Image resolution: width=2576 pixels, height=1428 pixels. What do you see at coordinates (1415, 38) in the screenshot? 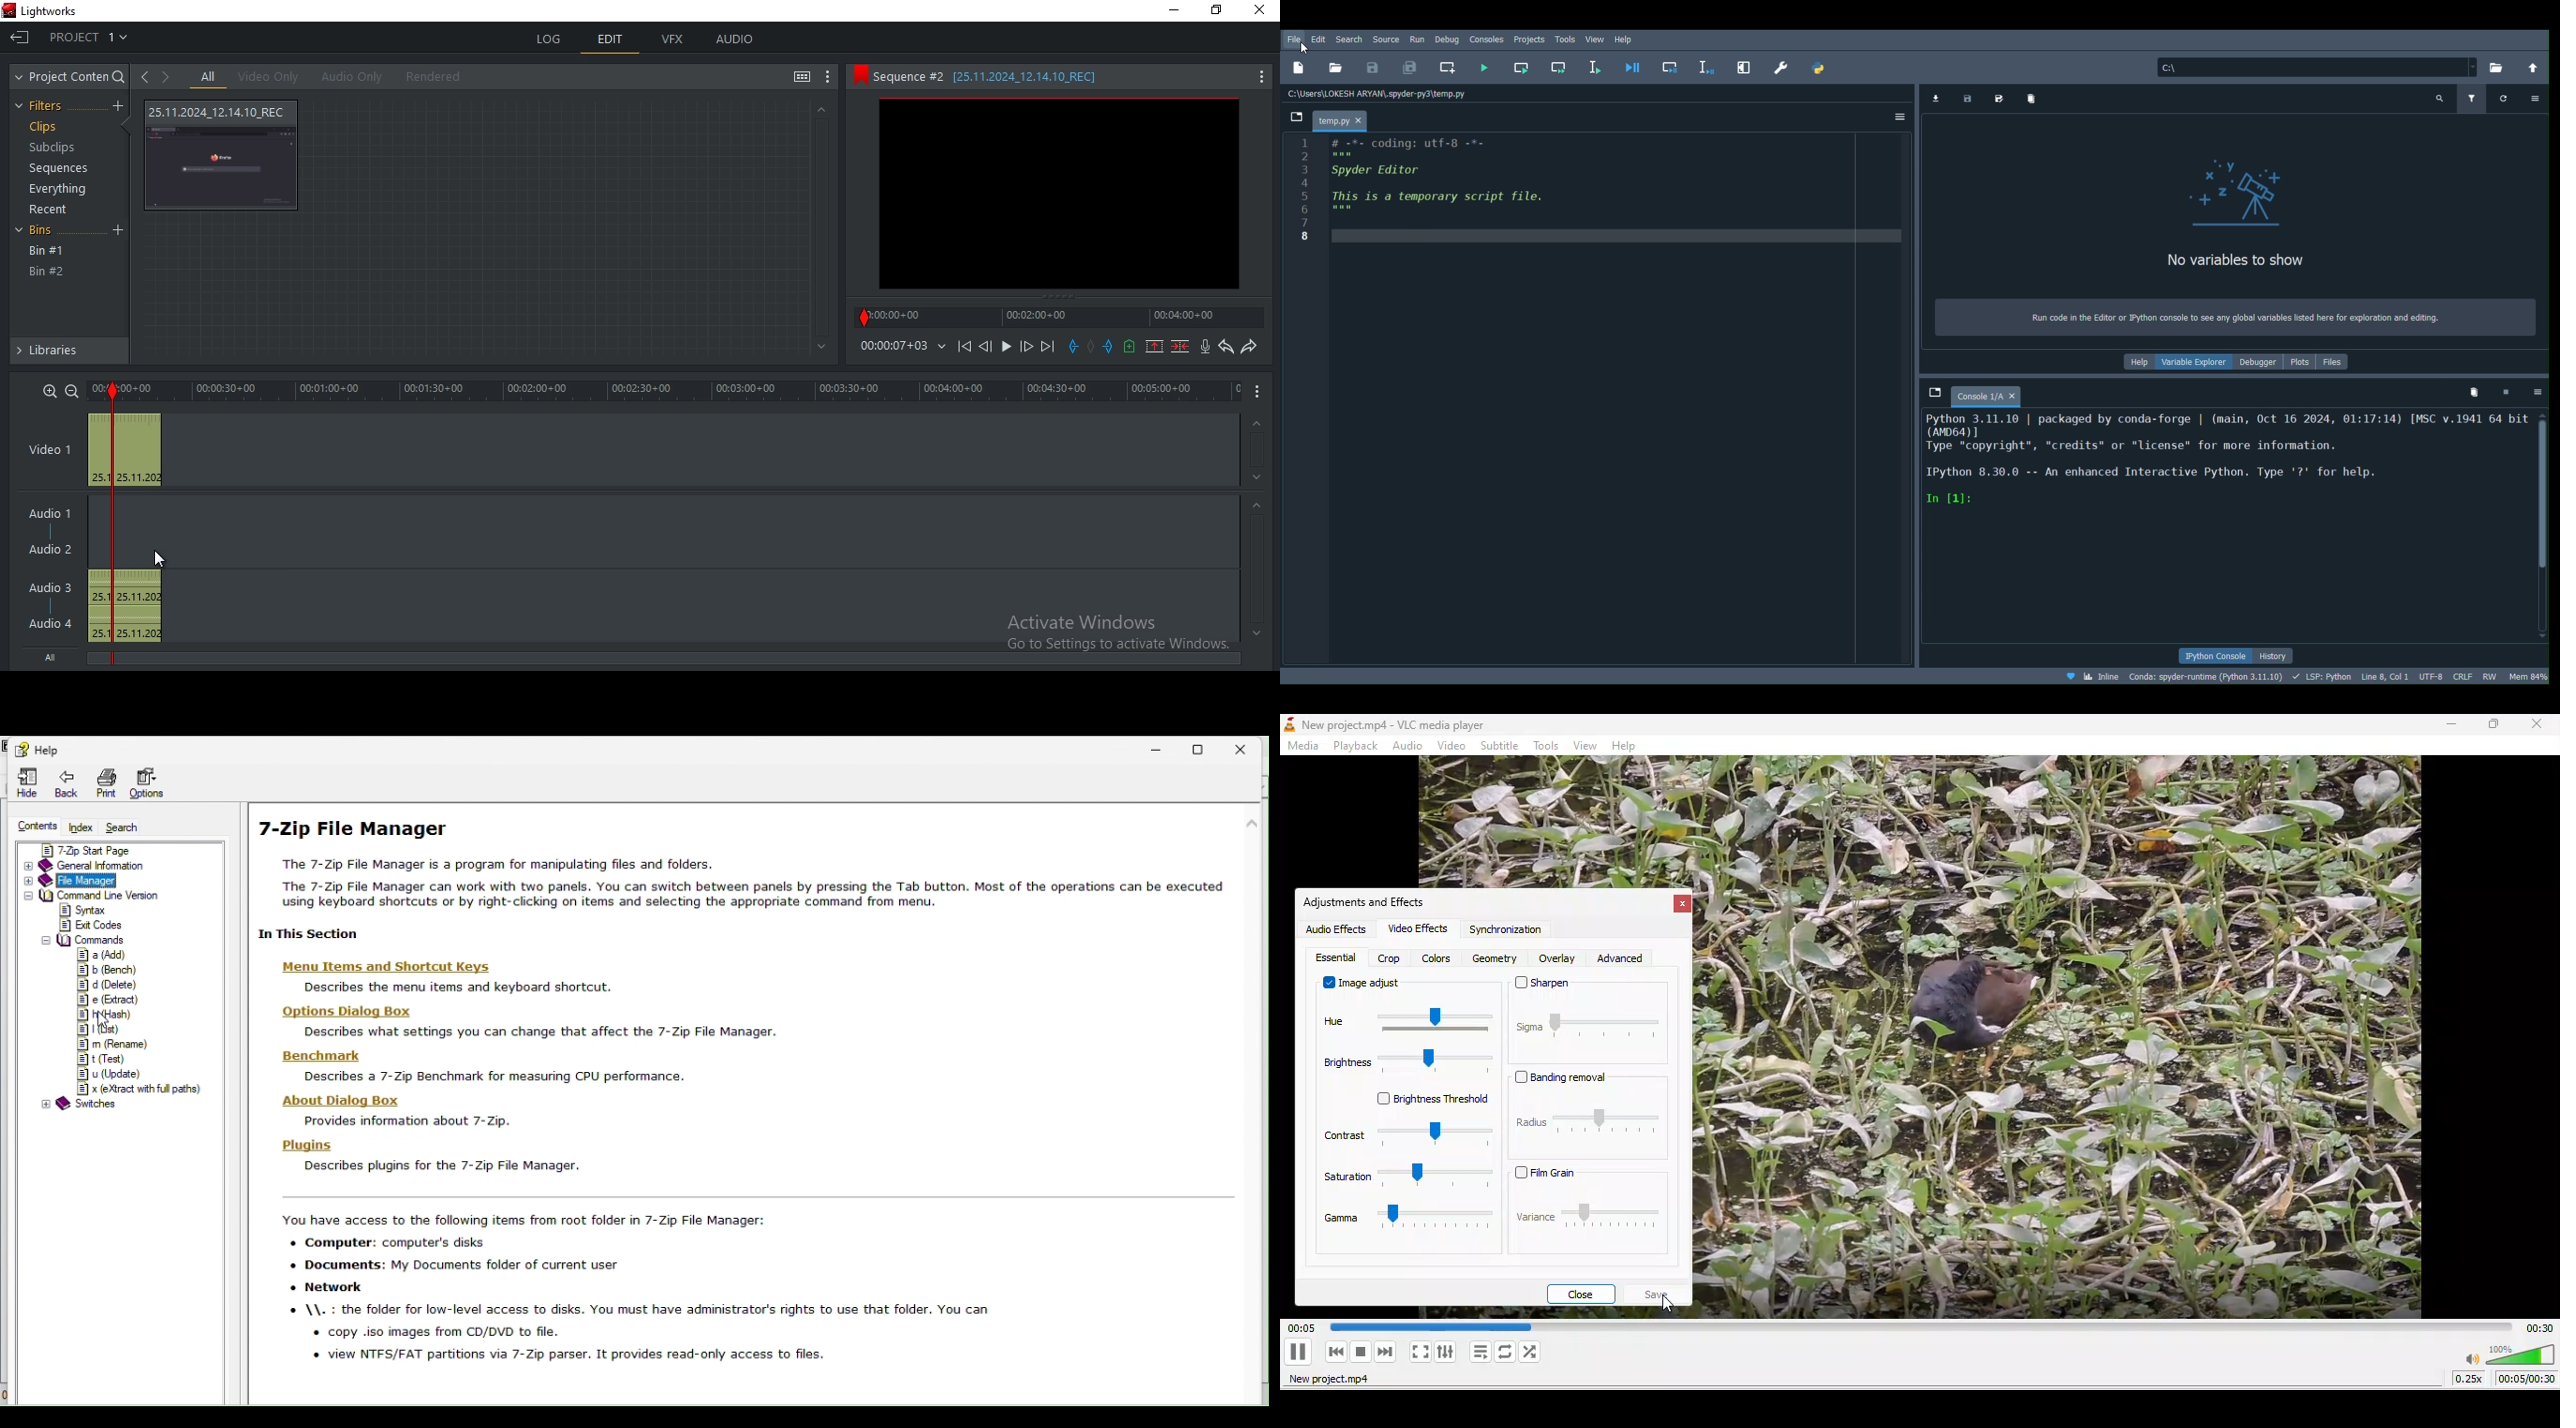
I see `Run` at bounding box center [1415, 38].